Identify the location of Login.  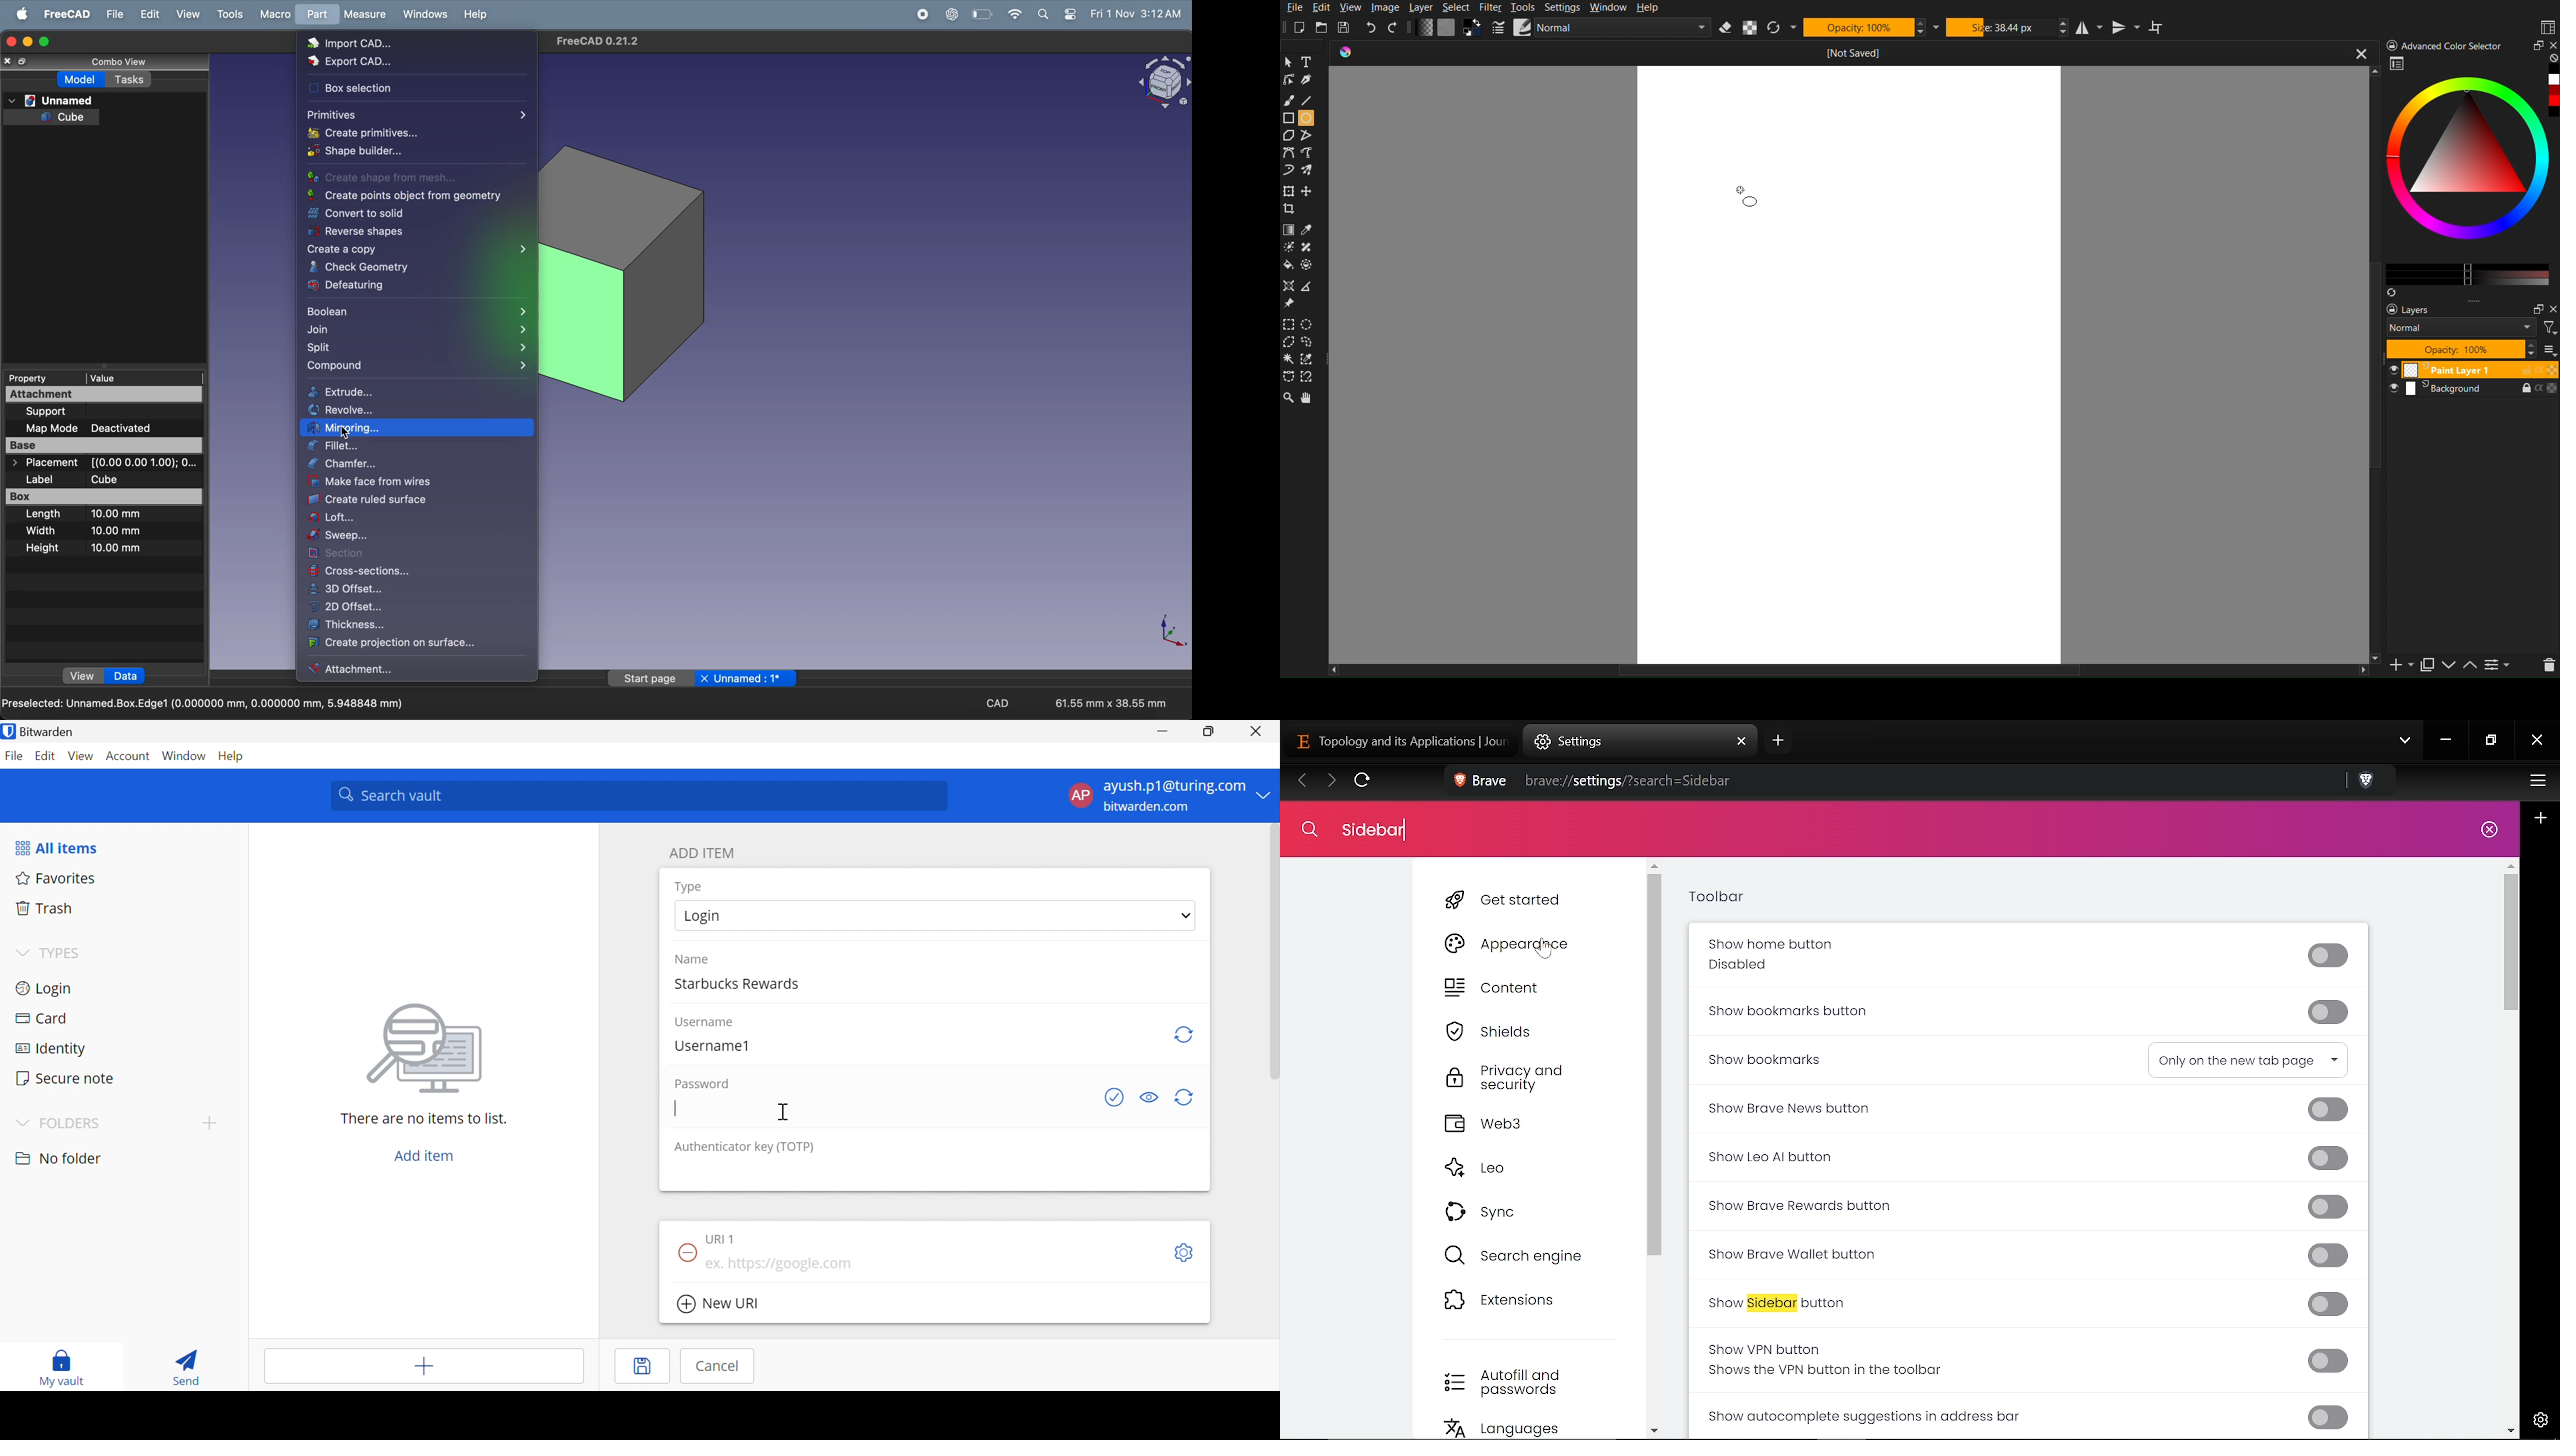
(707, 914).